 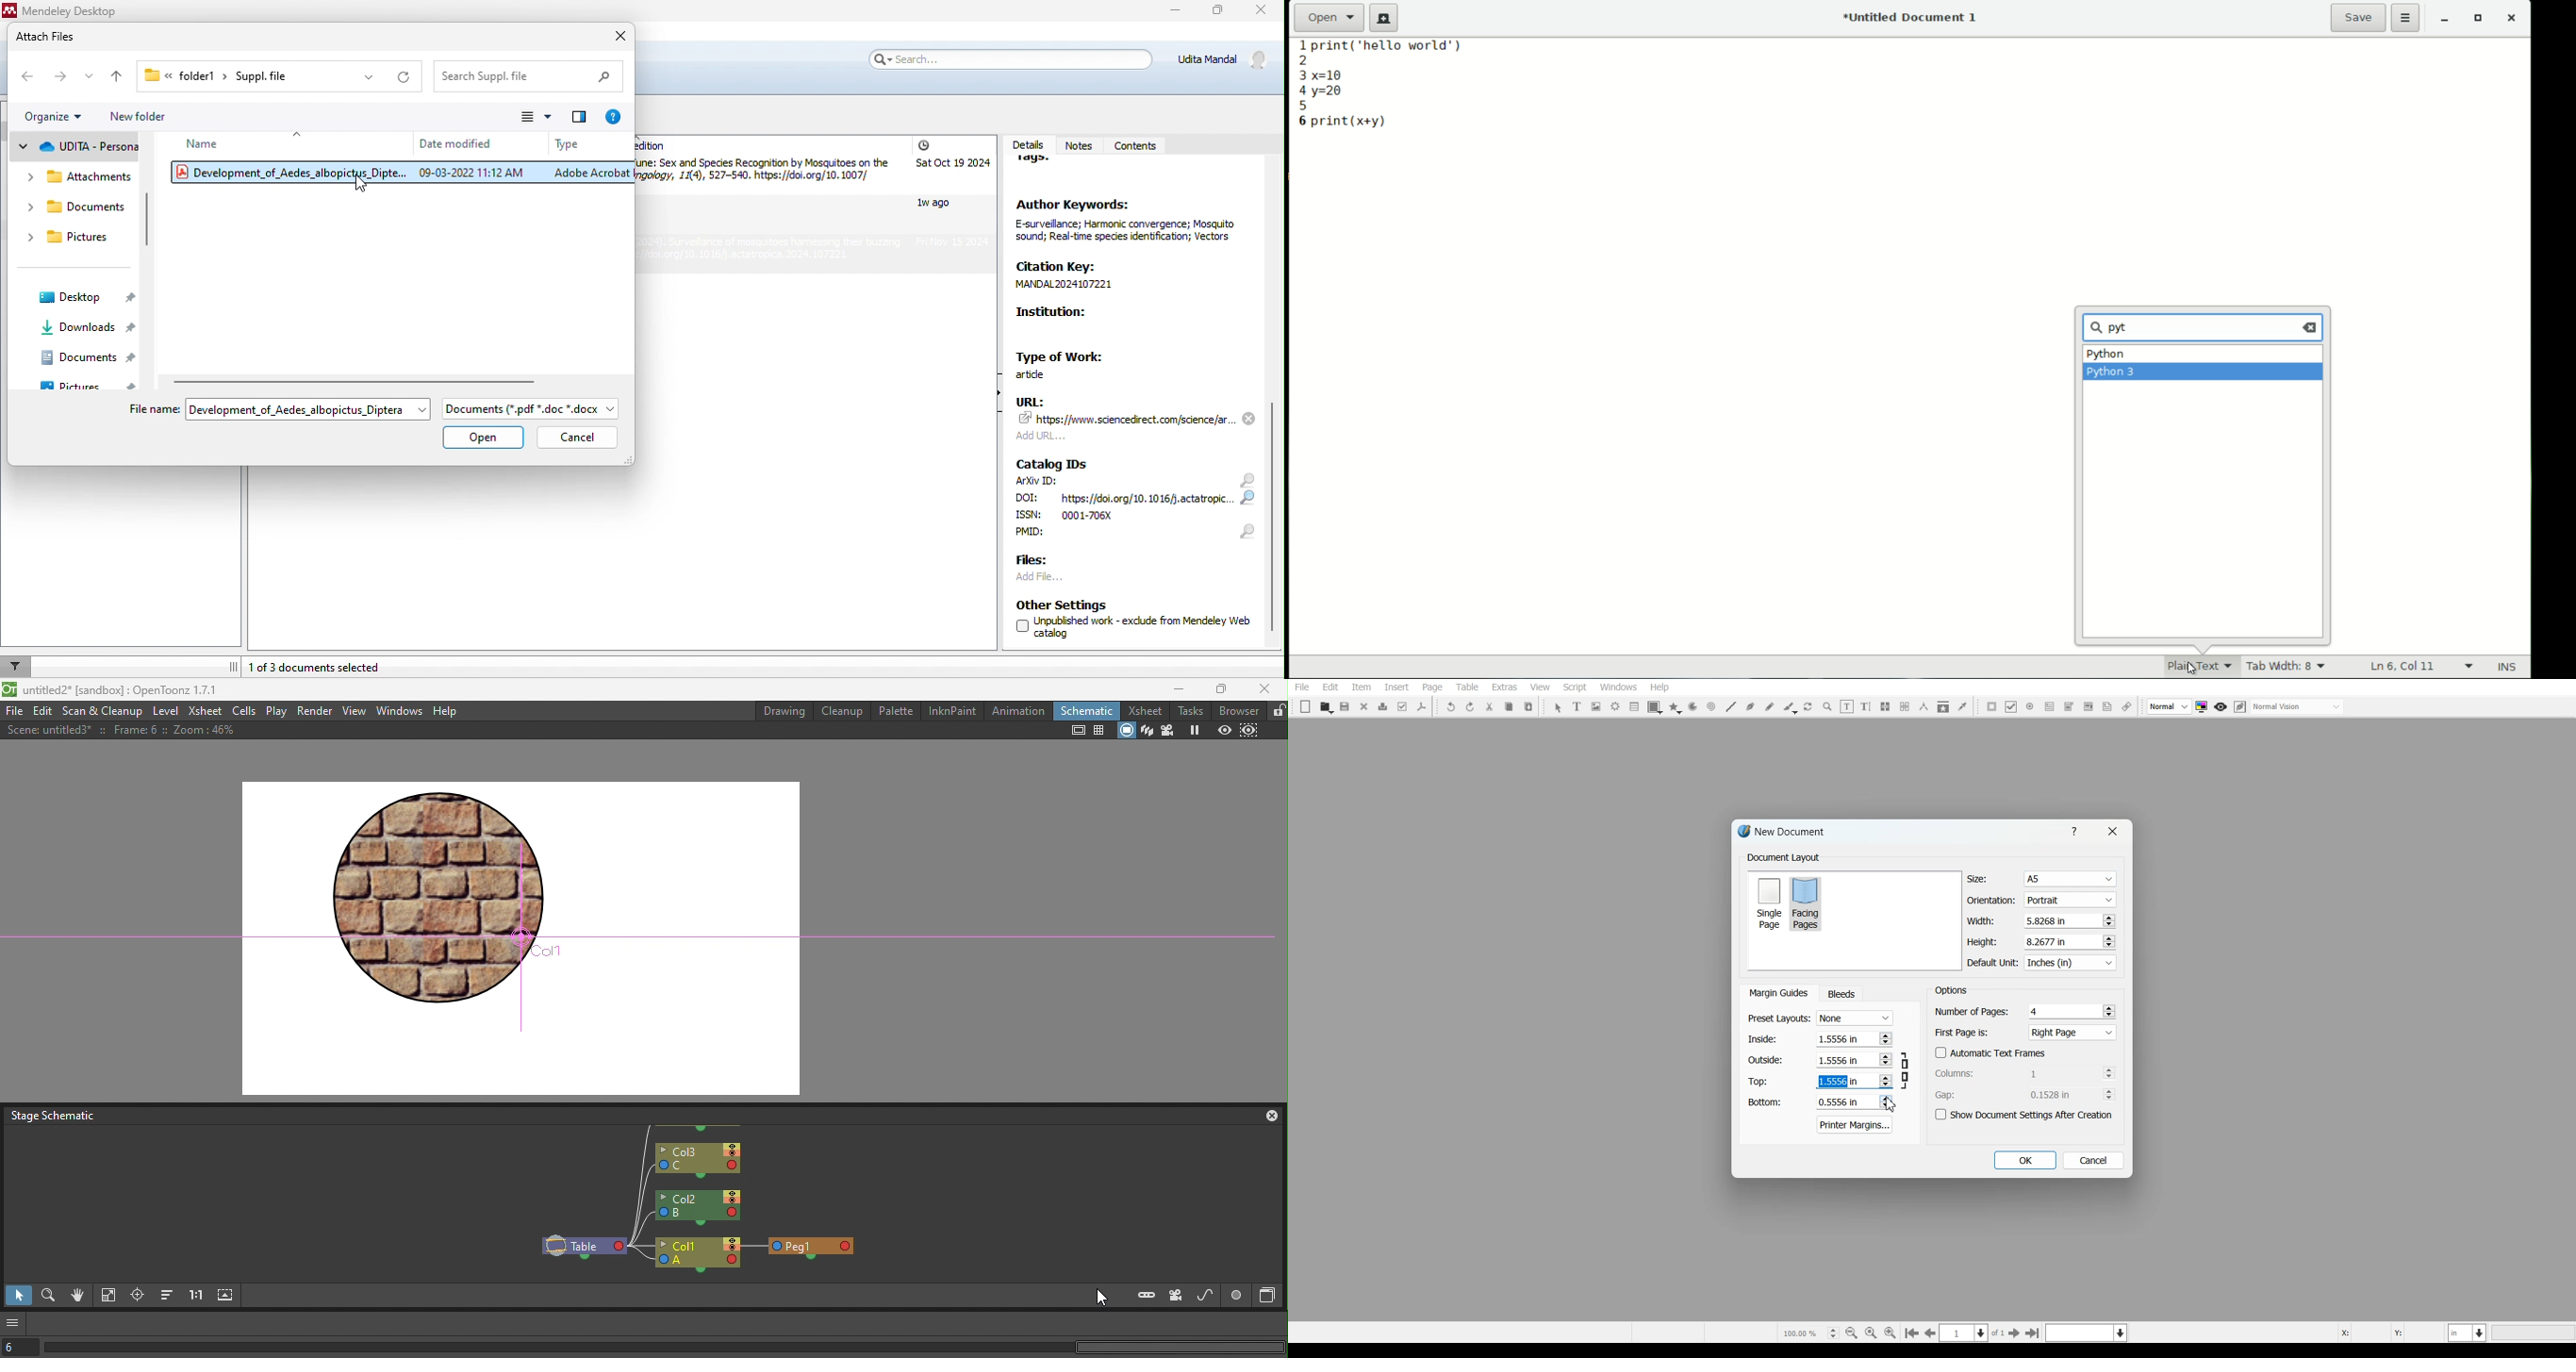 What do you see at coordinates (76, 150) in the screenshot?
I see `udita personal` at bounding box center [76, 150].